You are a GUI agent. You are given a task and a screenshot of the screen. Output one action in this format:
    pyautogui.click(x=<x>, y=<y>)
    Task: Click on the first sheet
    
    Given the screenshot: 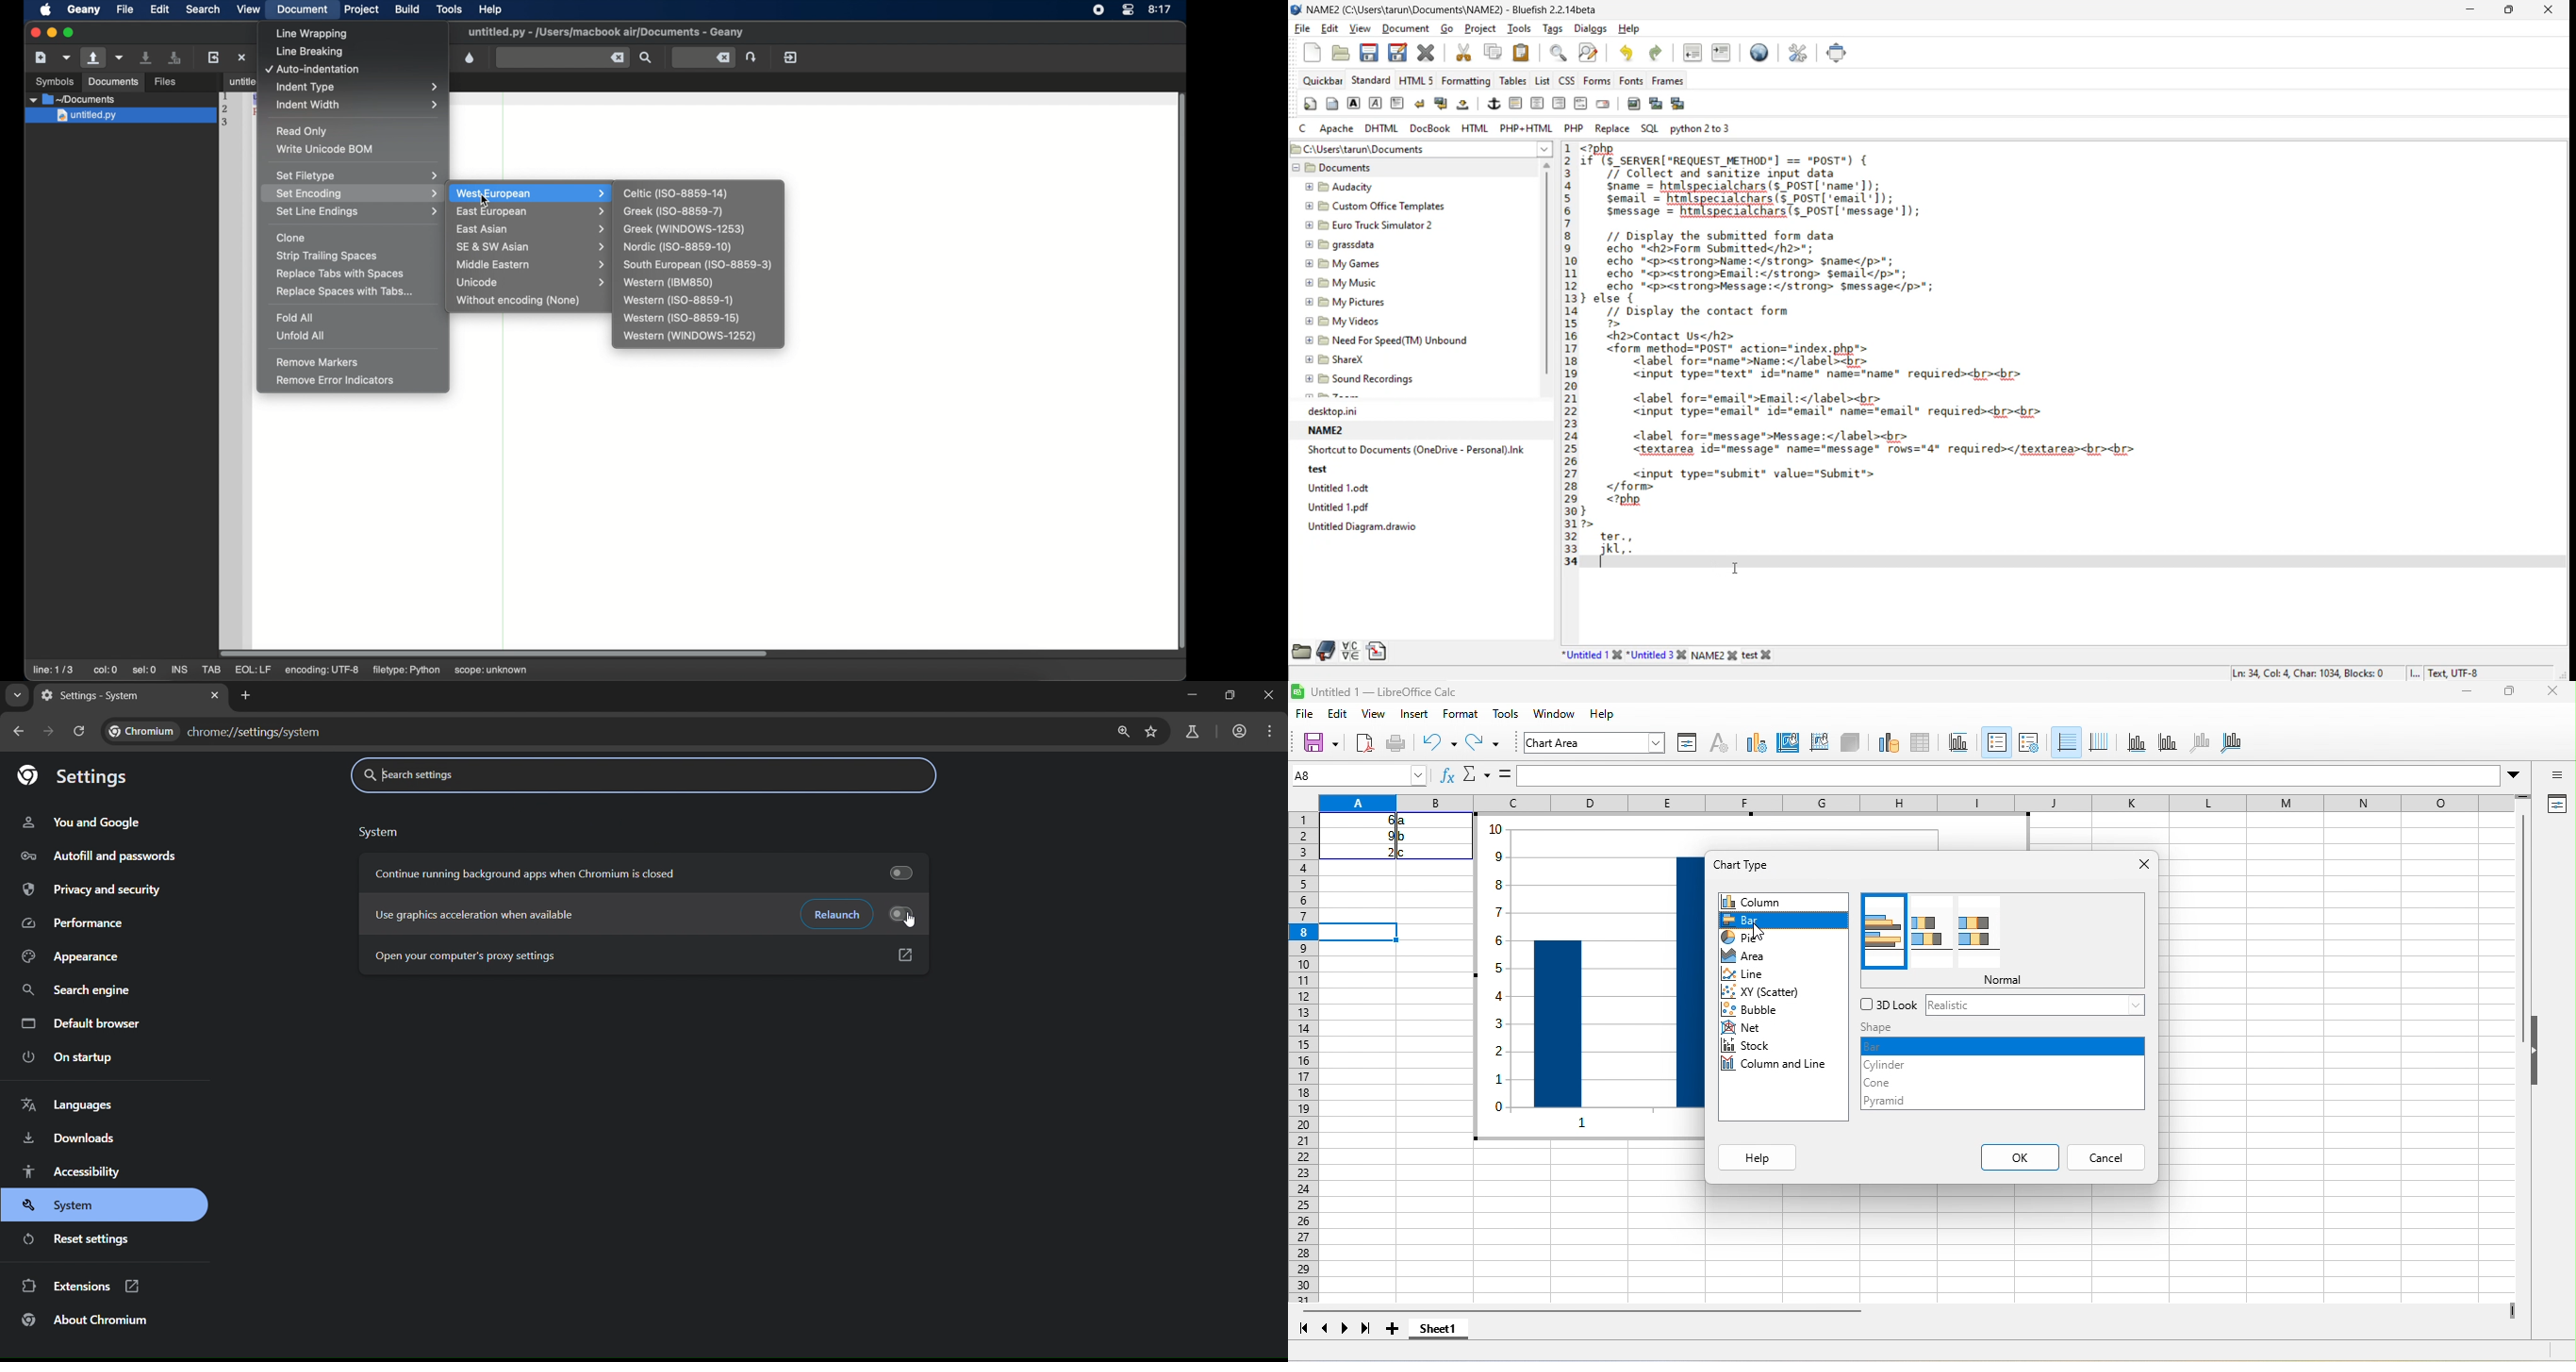 What is the action you would take?
    pyautogui.click(x=1303, y=1330)
    